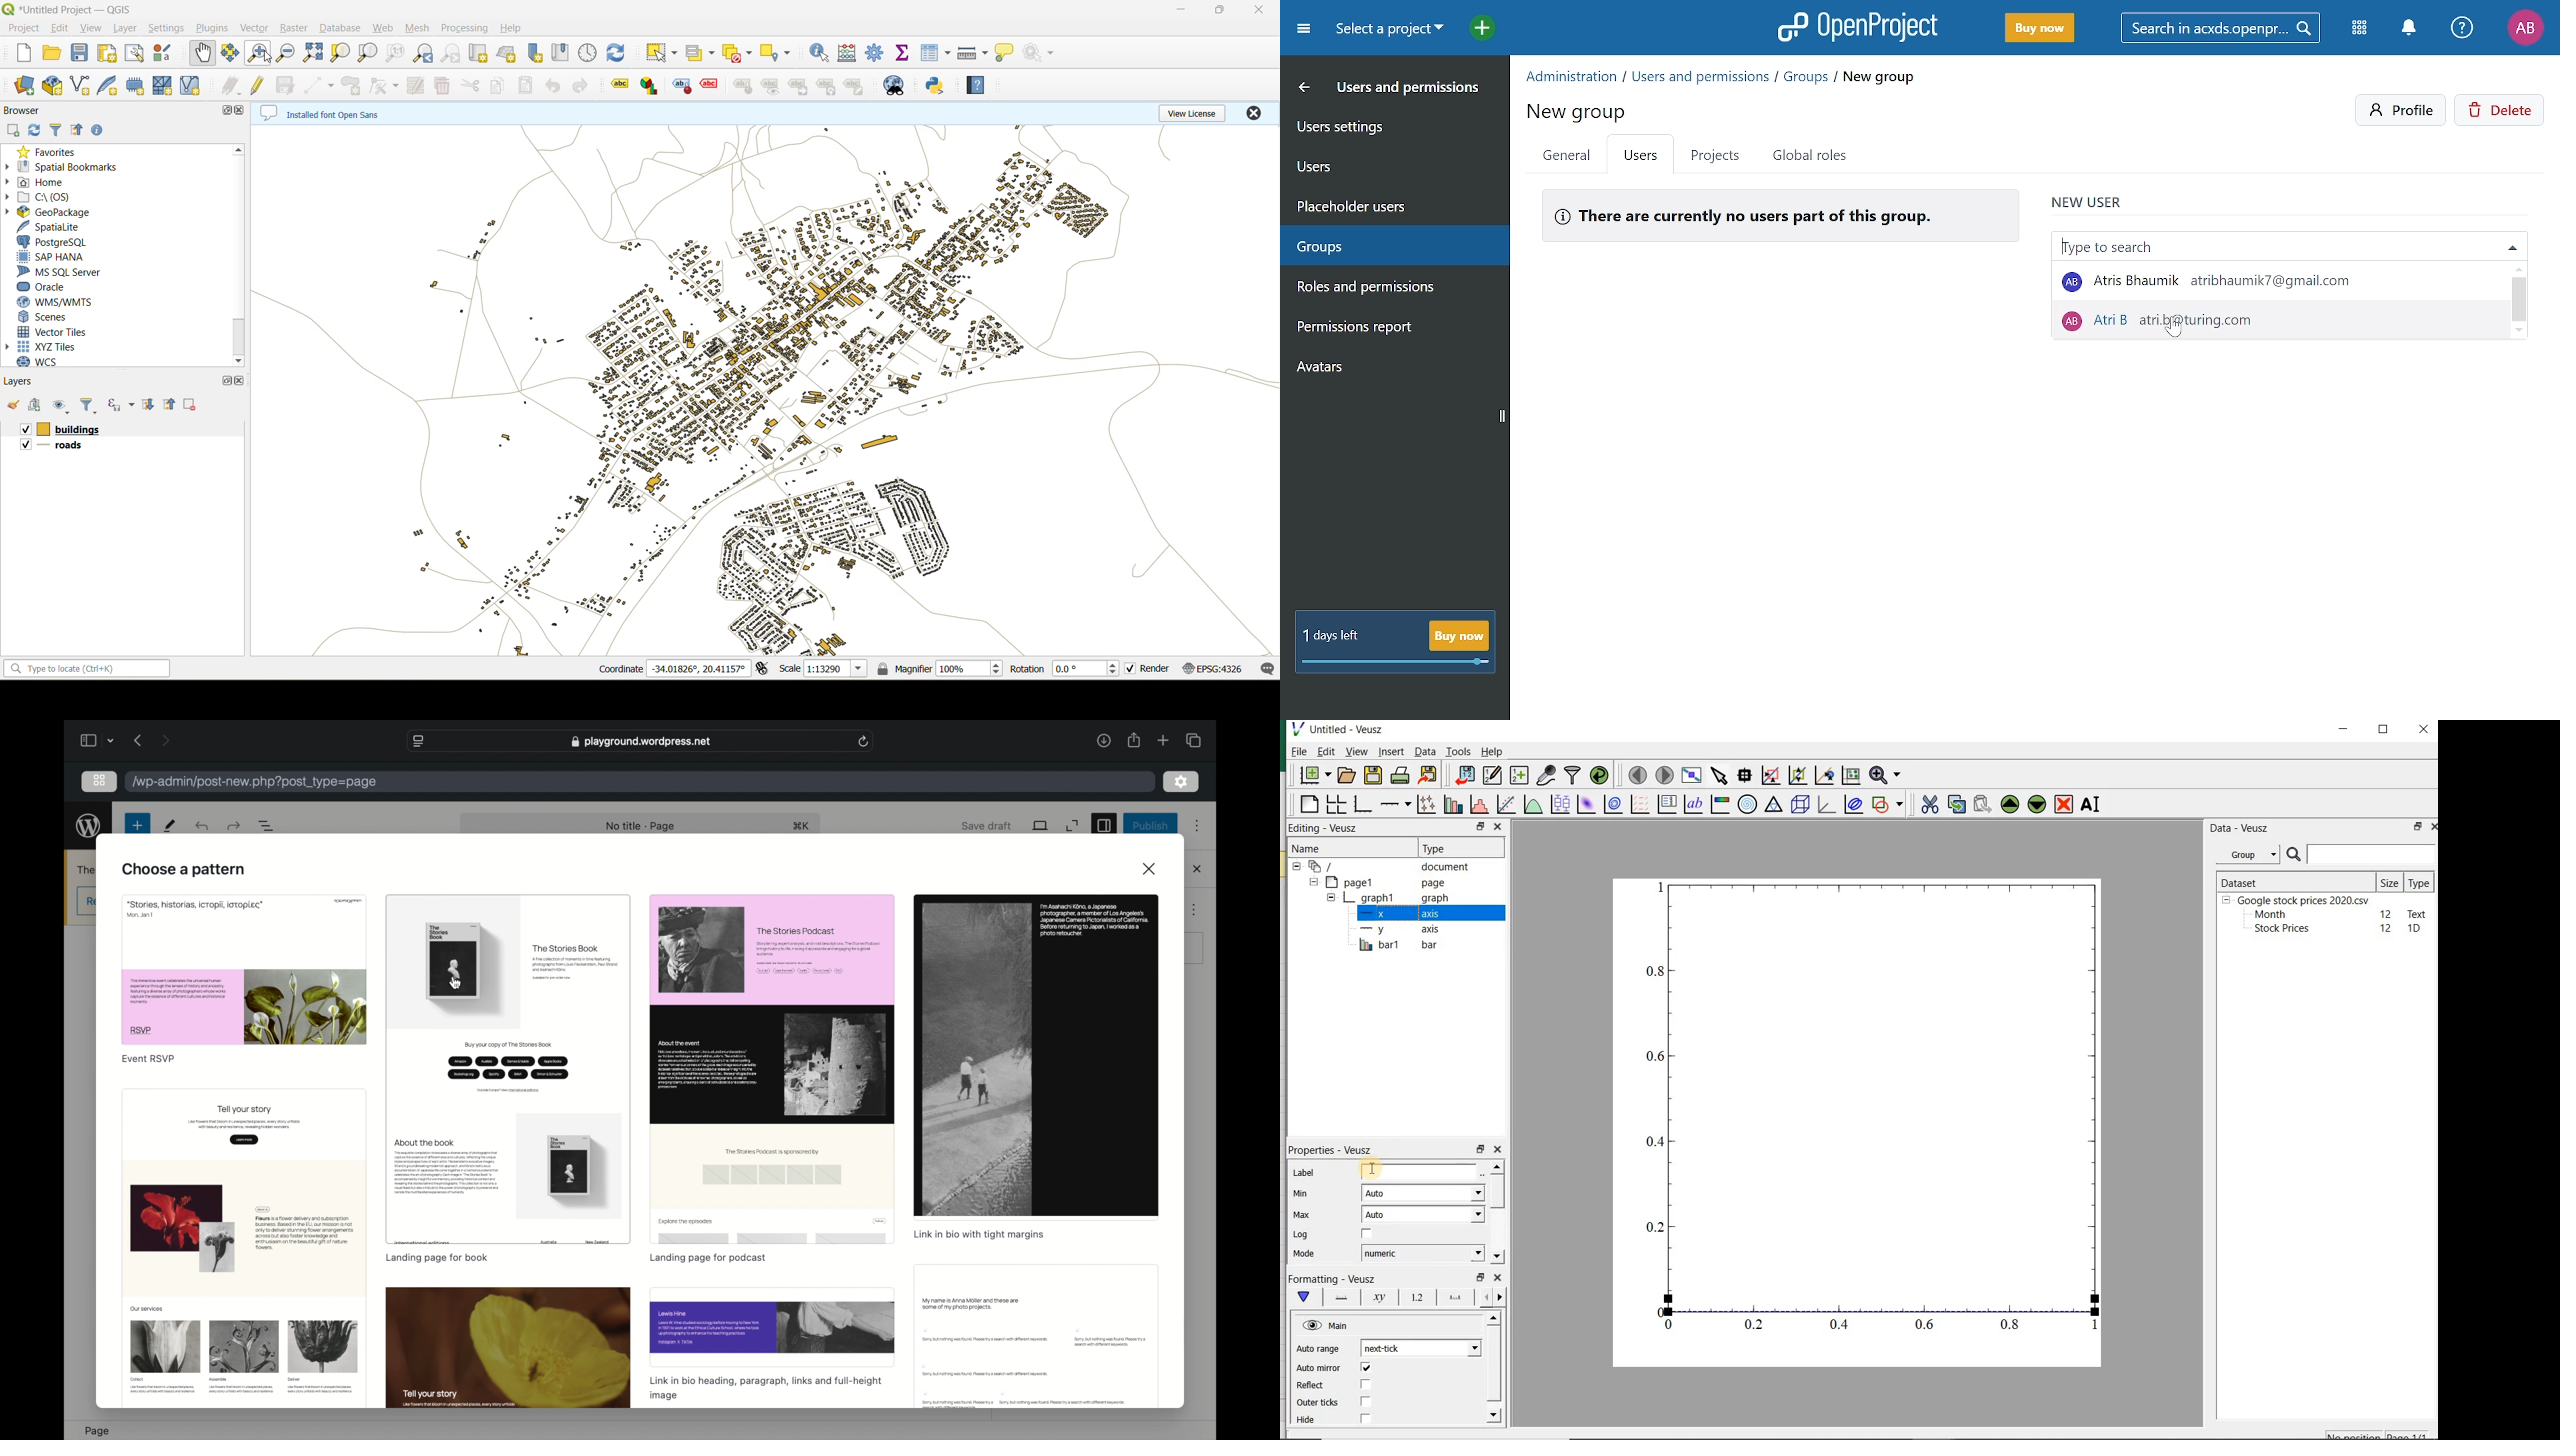 The image size is (2576, 1456). Describe the element at coordinates (439, 1258) in the screenshot. I see `landing page for book` at that location.